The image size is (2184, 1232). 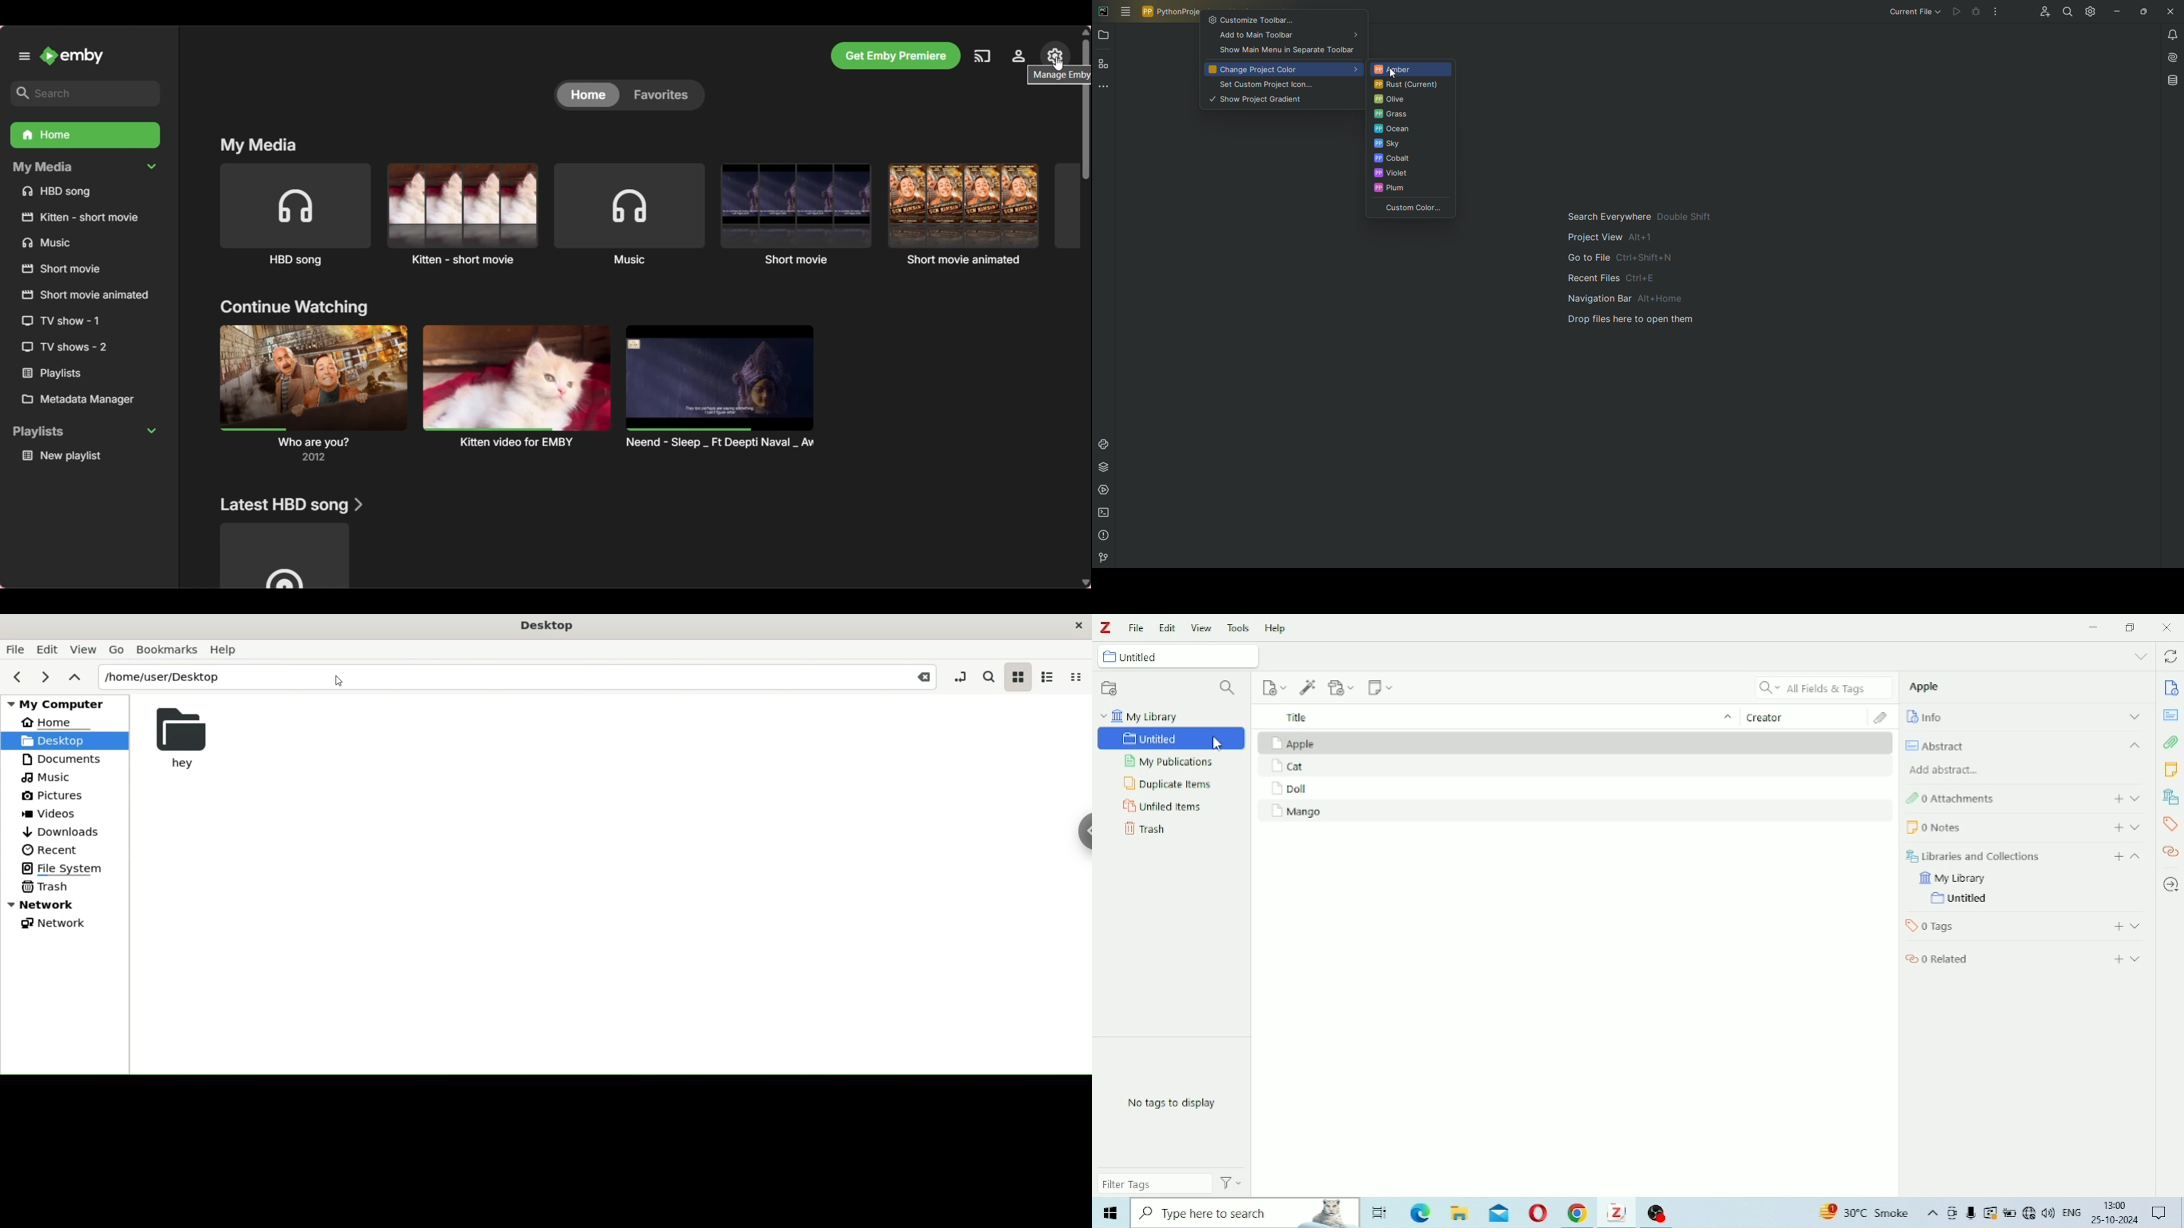 What do you see at coordinates (185, 737) in the screenshot?
I see `hey` at bounding box center [185, 737].